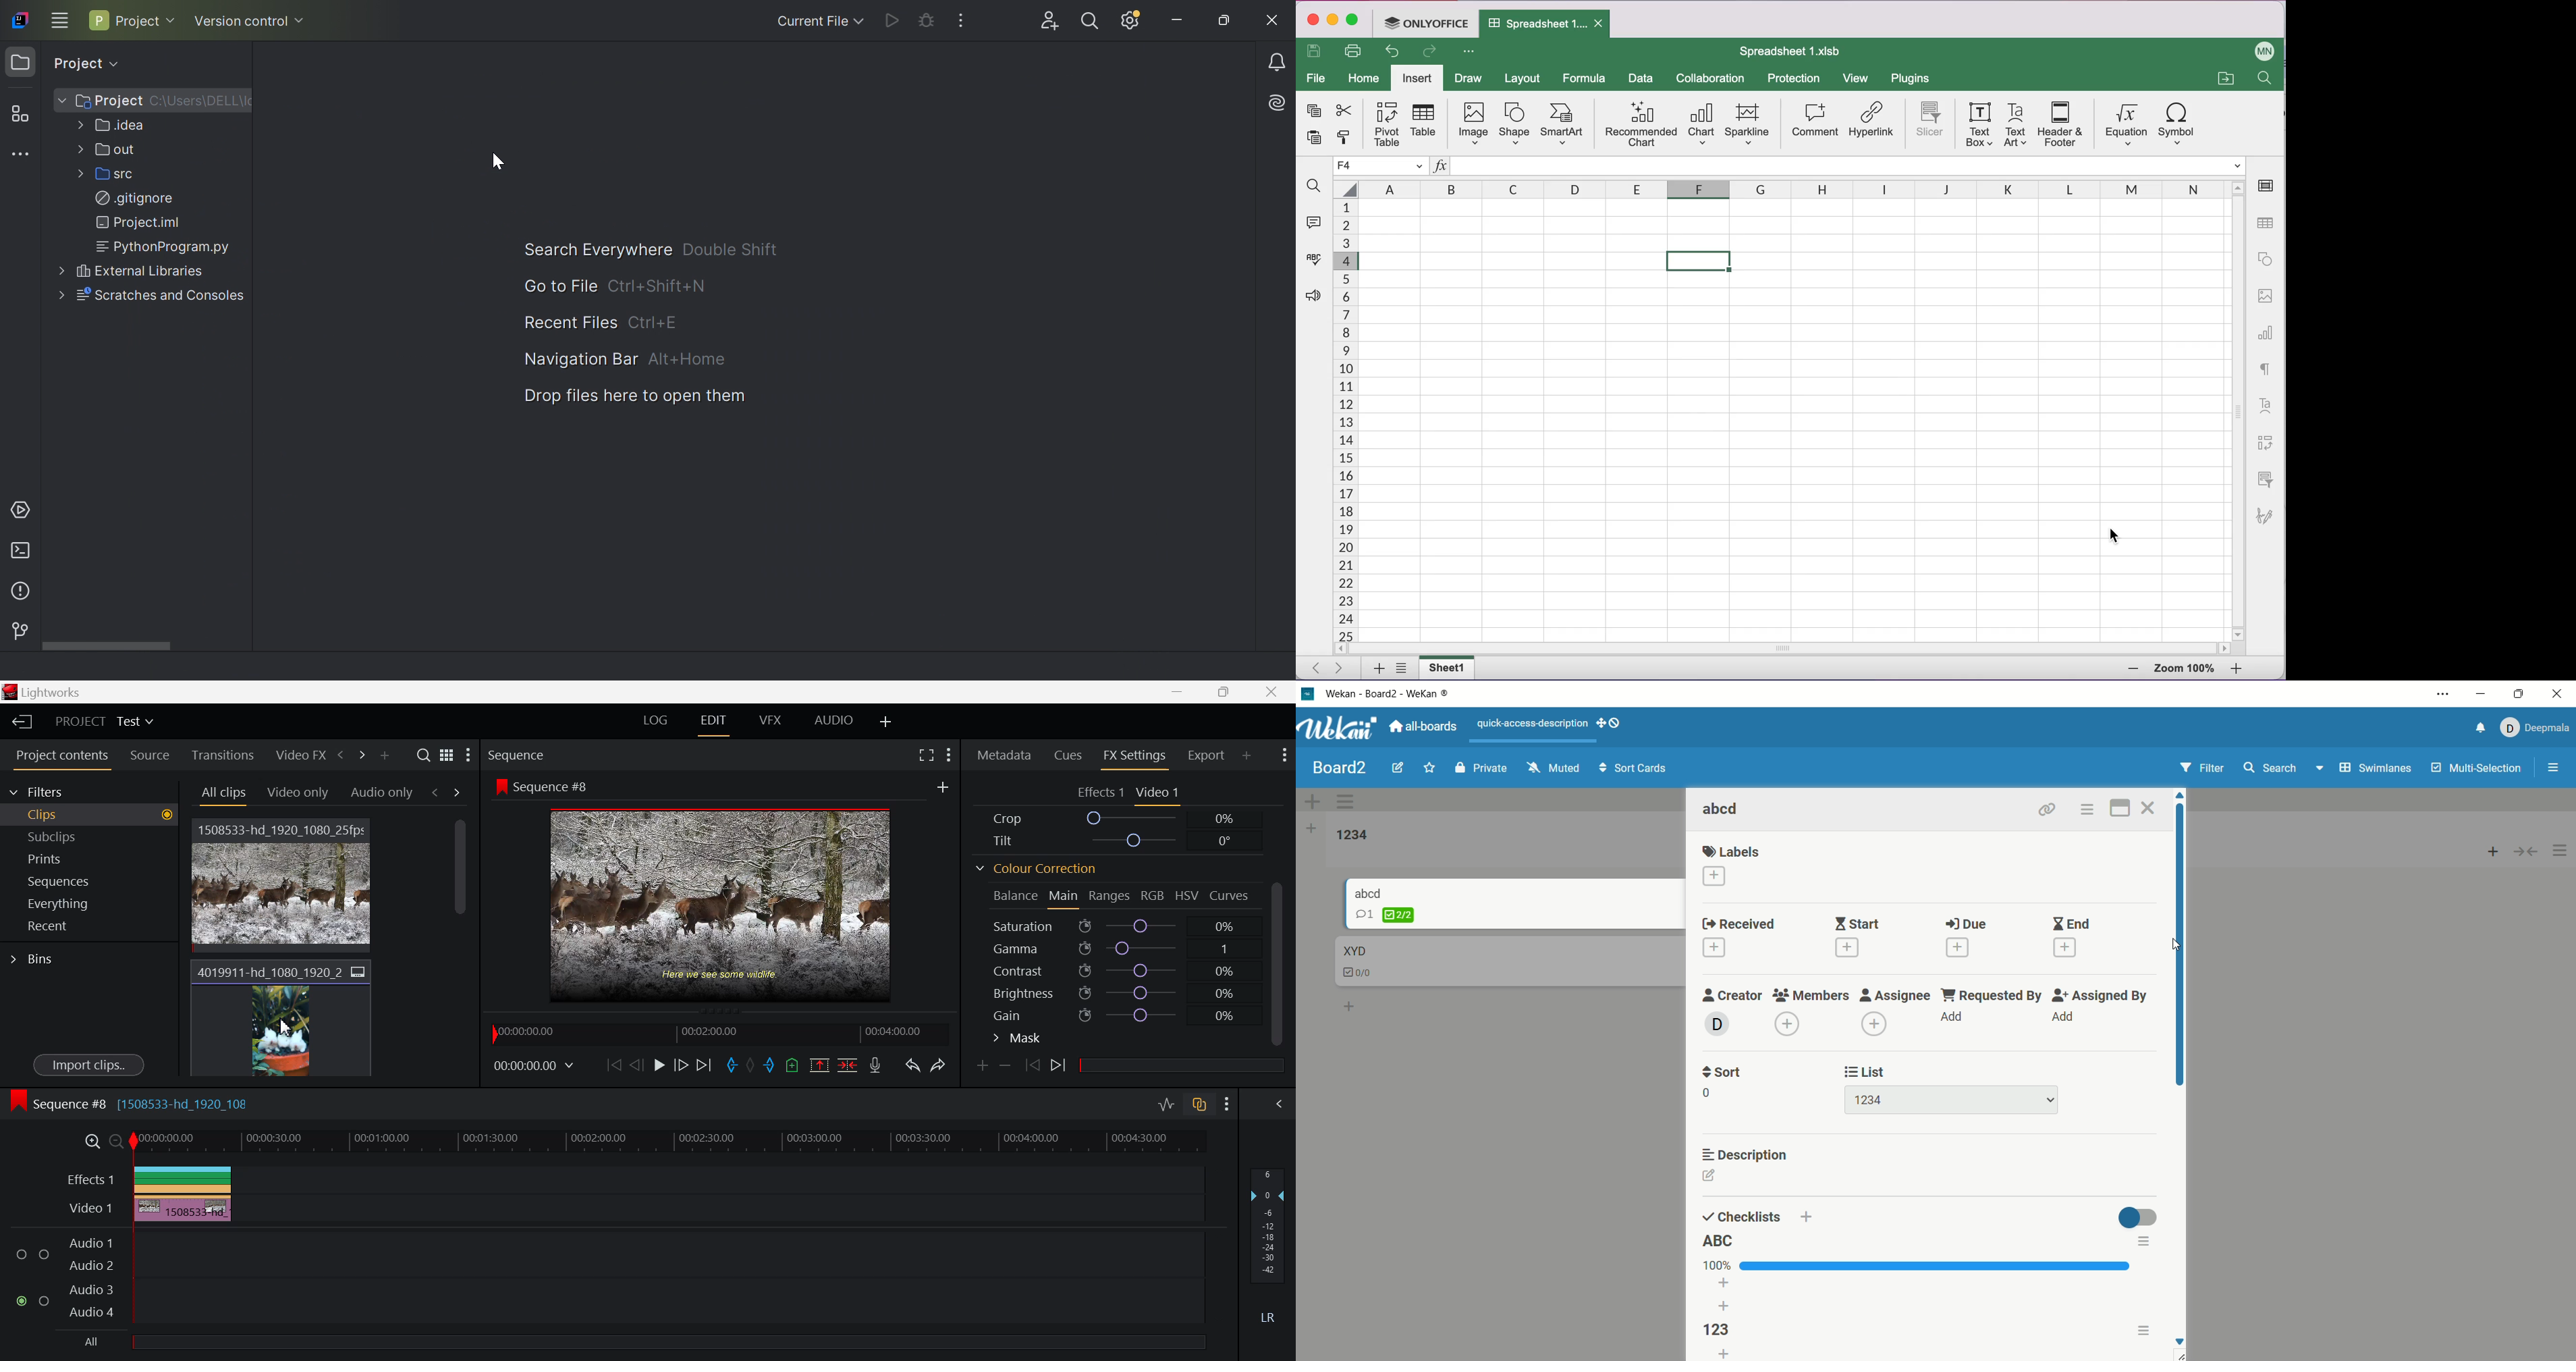 The height and width of the screenshot is (1372, 2576). What do you see at coordinates (381, 792) in the screenshot?
I see `Audio only` at bounding box center [381, 792].